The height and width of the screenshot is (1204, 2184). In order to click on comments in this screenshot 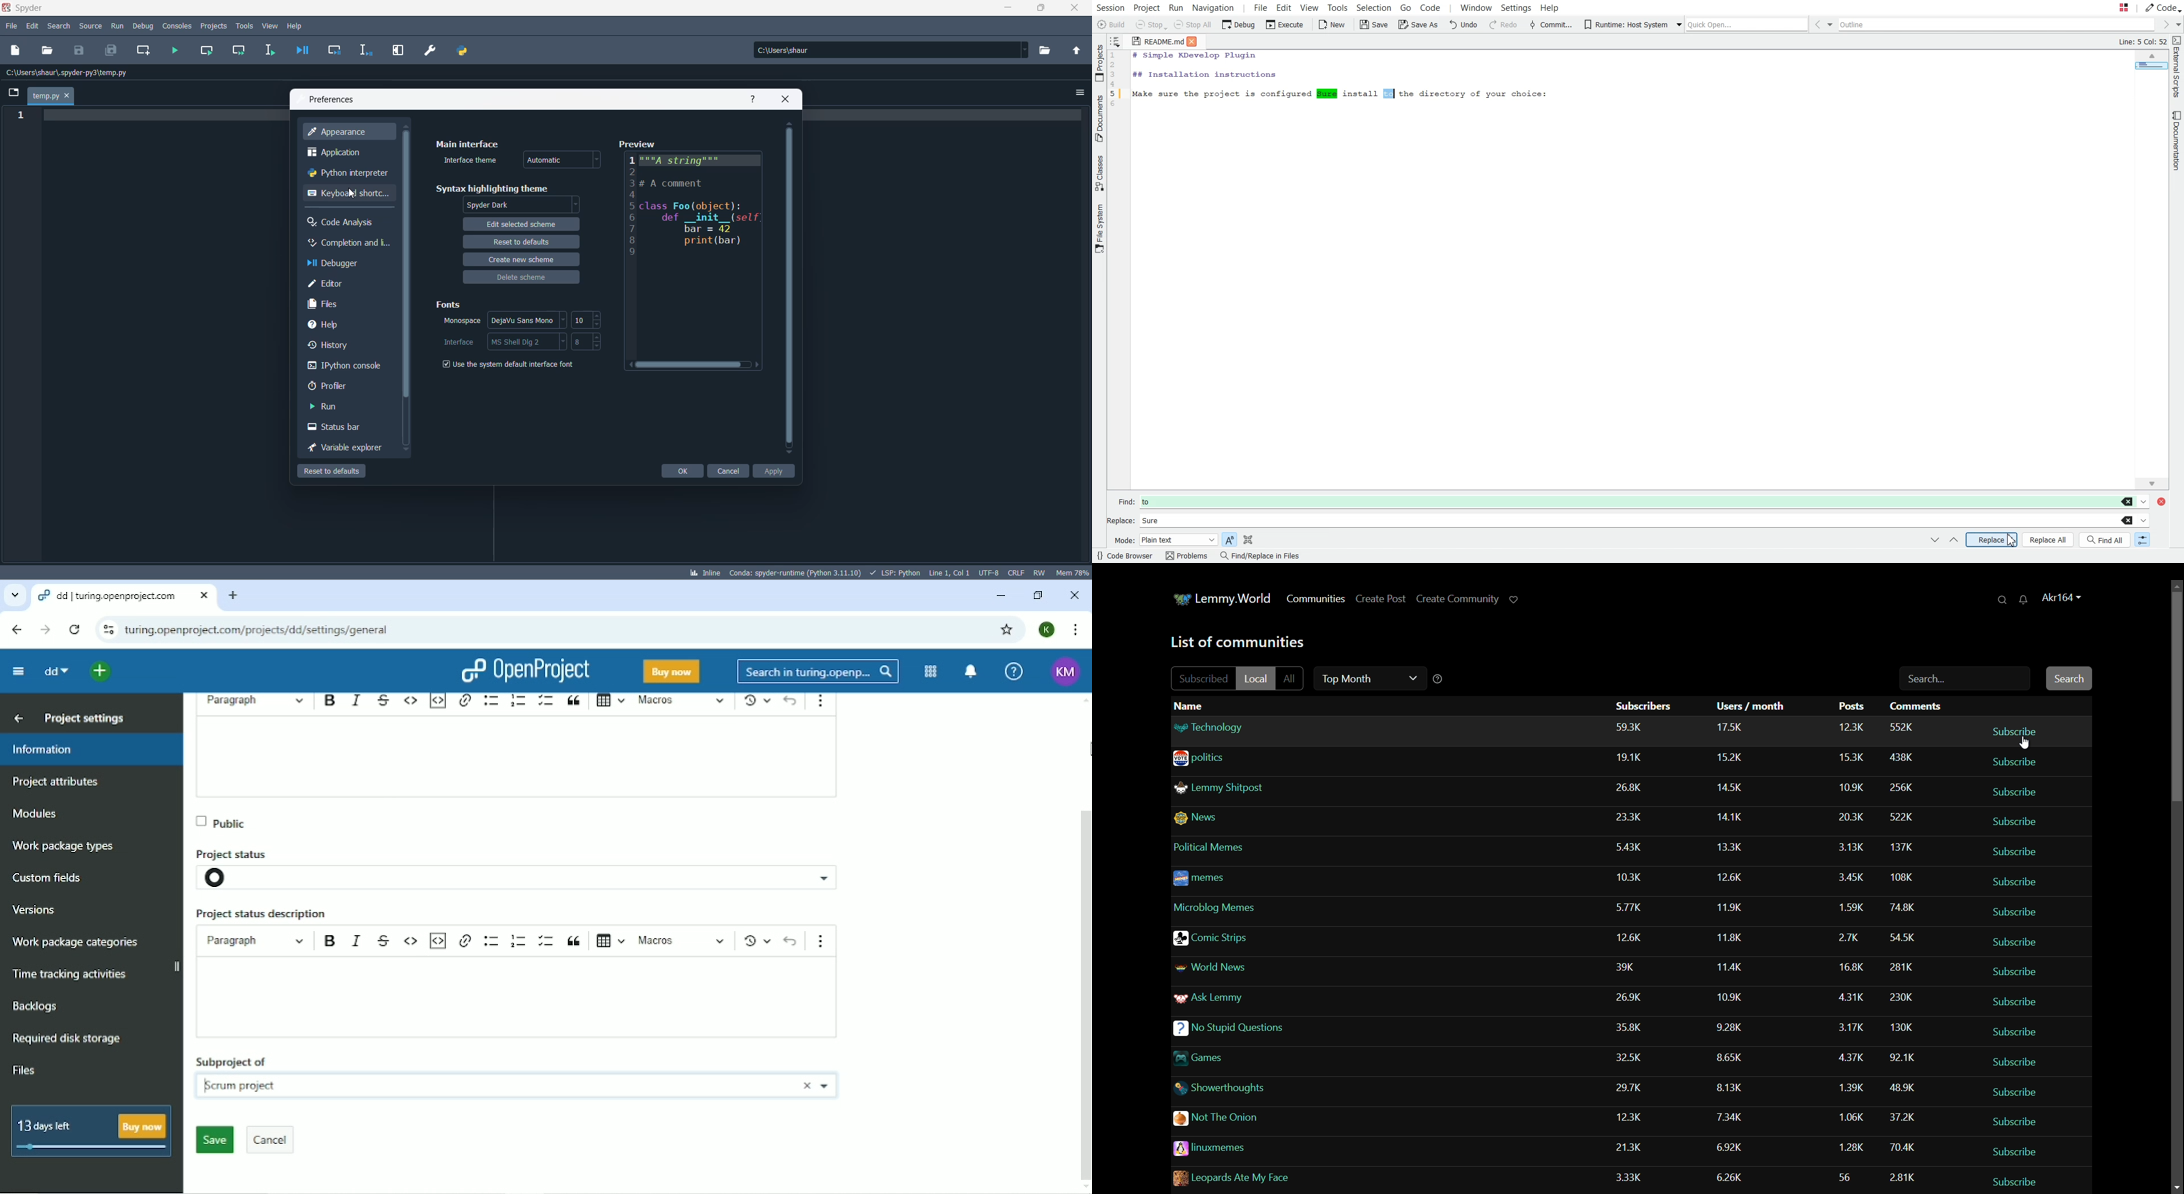, I will do `click(1902, 906)`.